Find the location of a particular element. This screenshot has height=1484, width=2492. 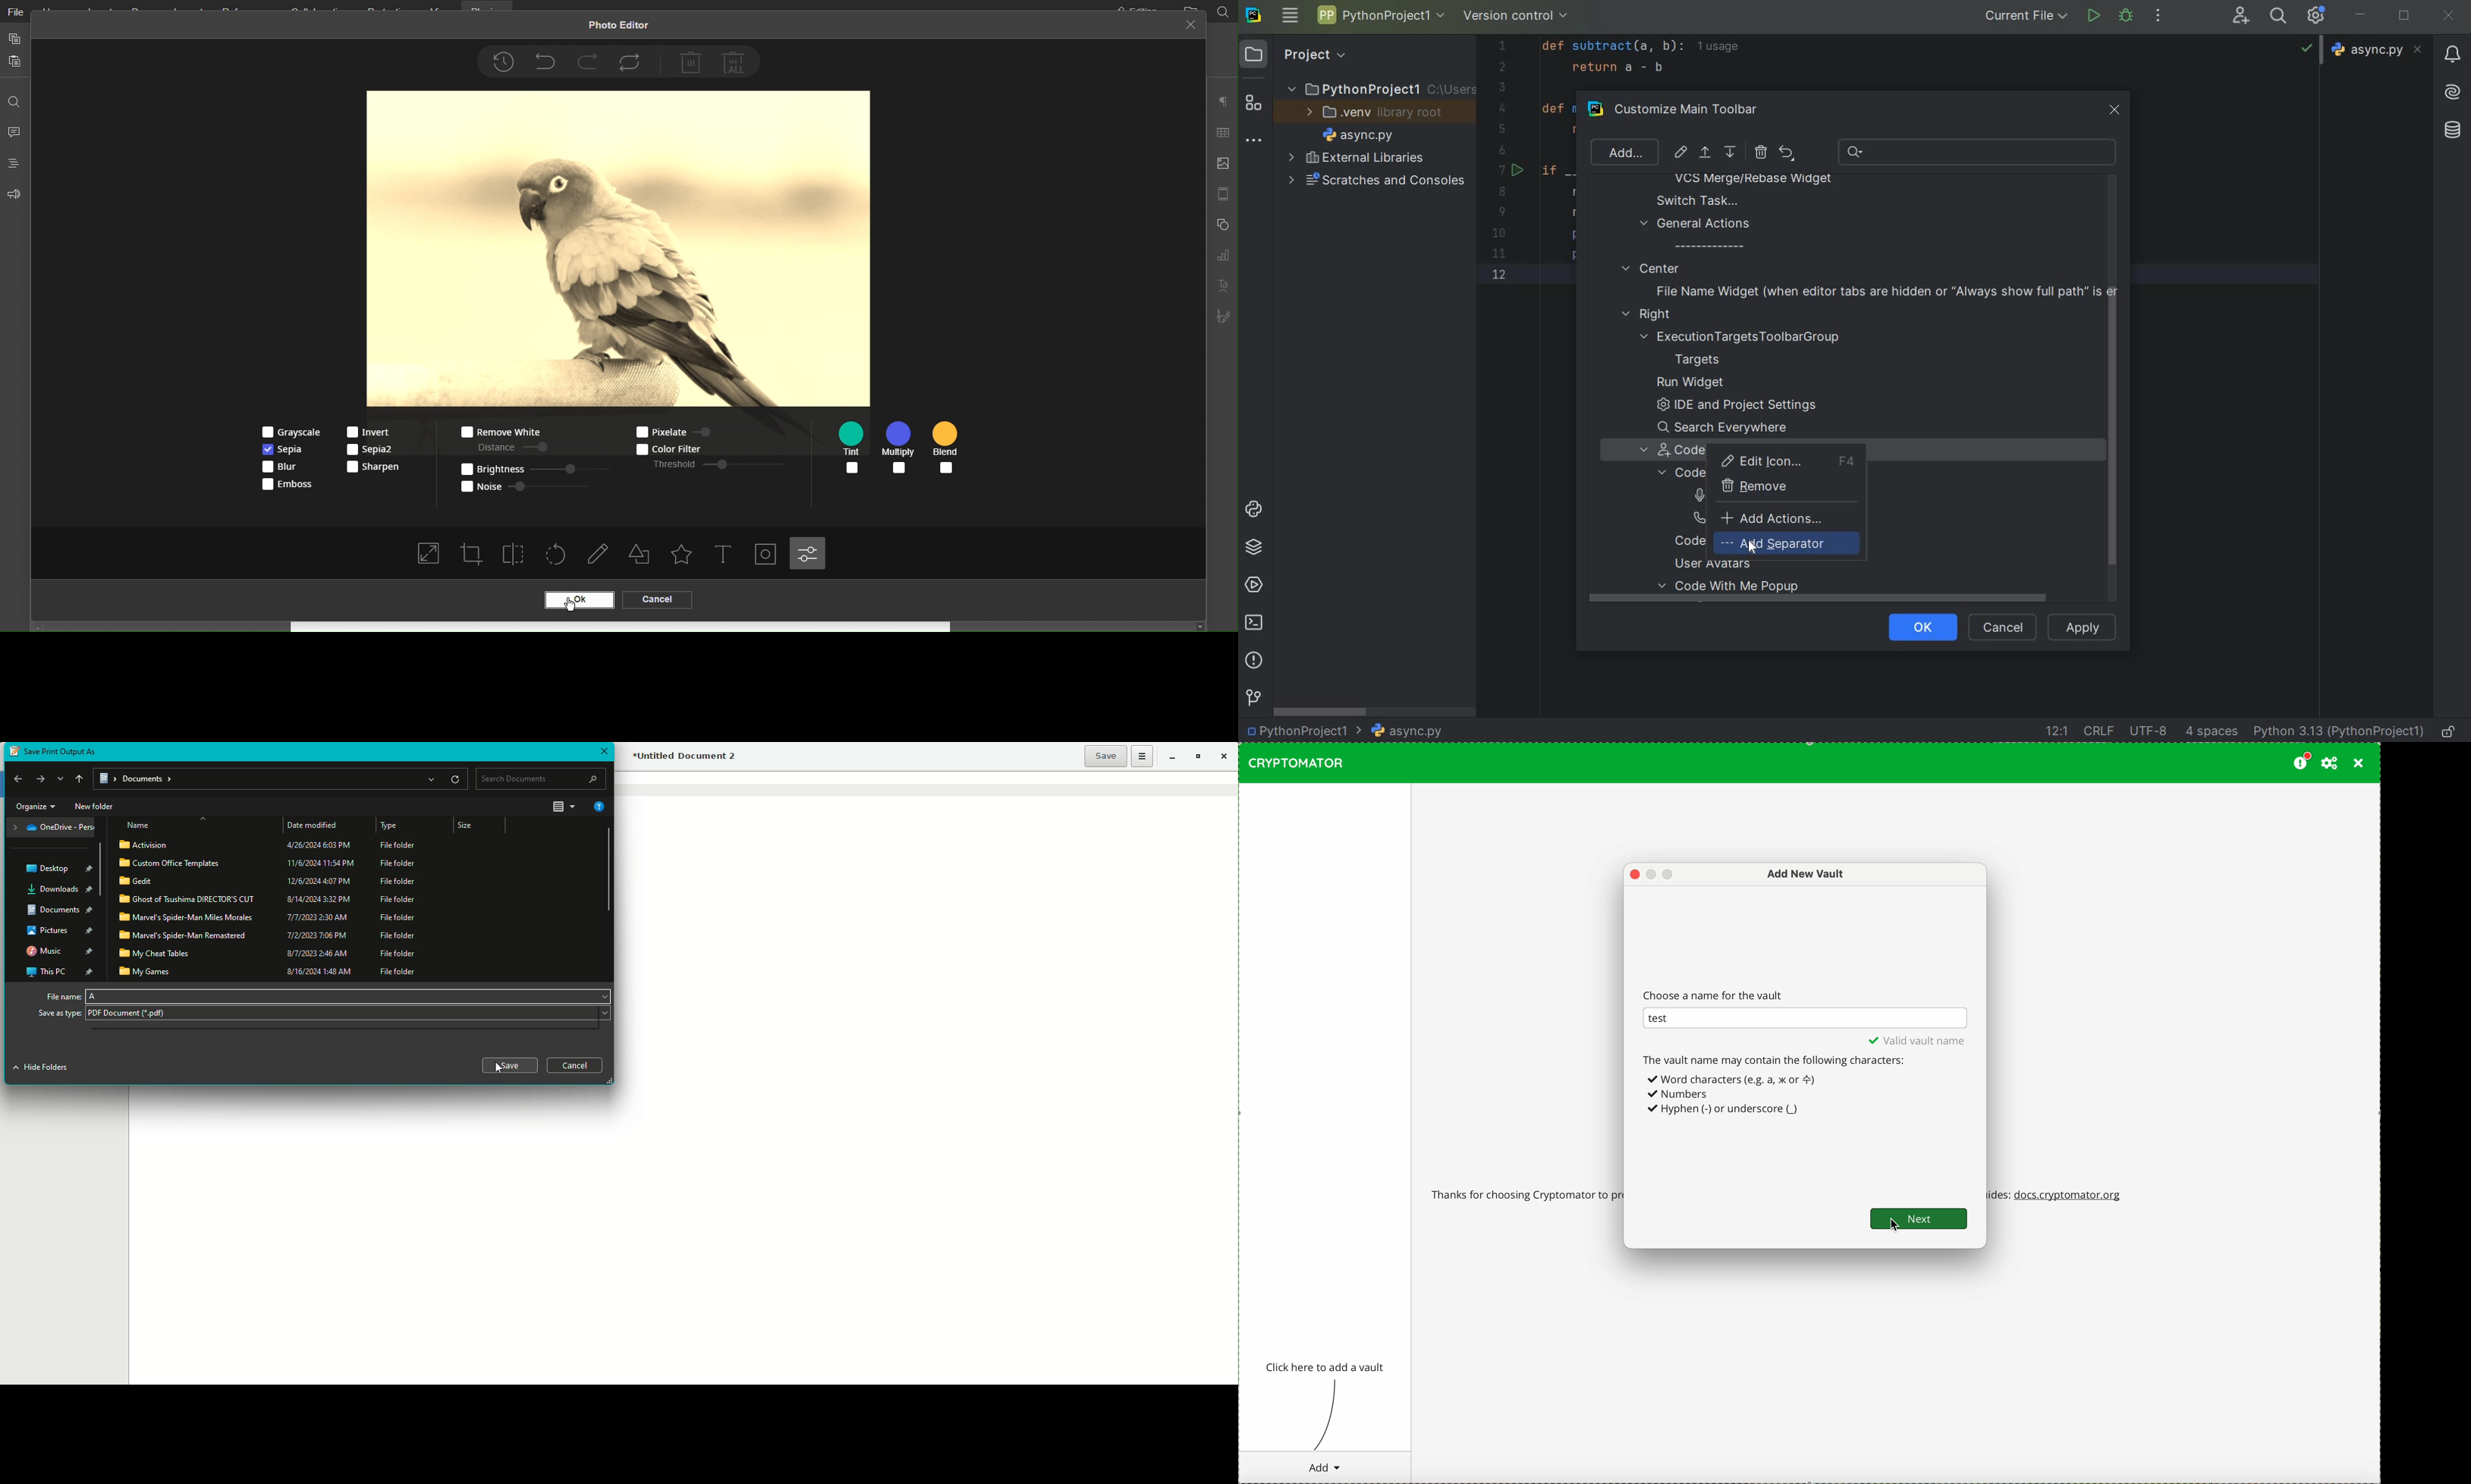

Cursor is located at coordinates (500, 1069).